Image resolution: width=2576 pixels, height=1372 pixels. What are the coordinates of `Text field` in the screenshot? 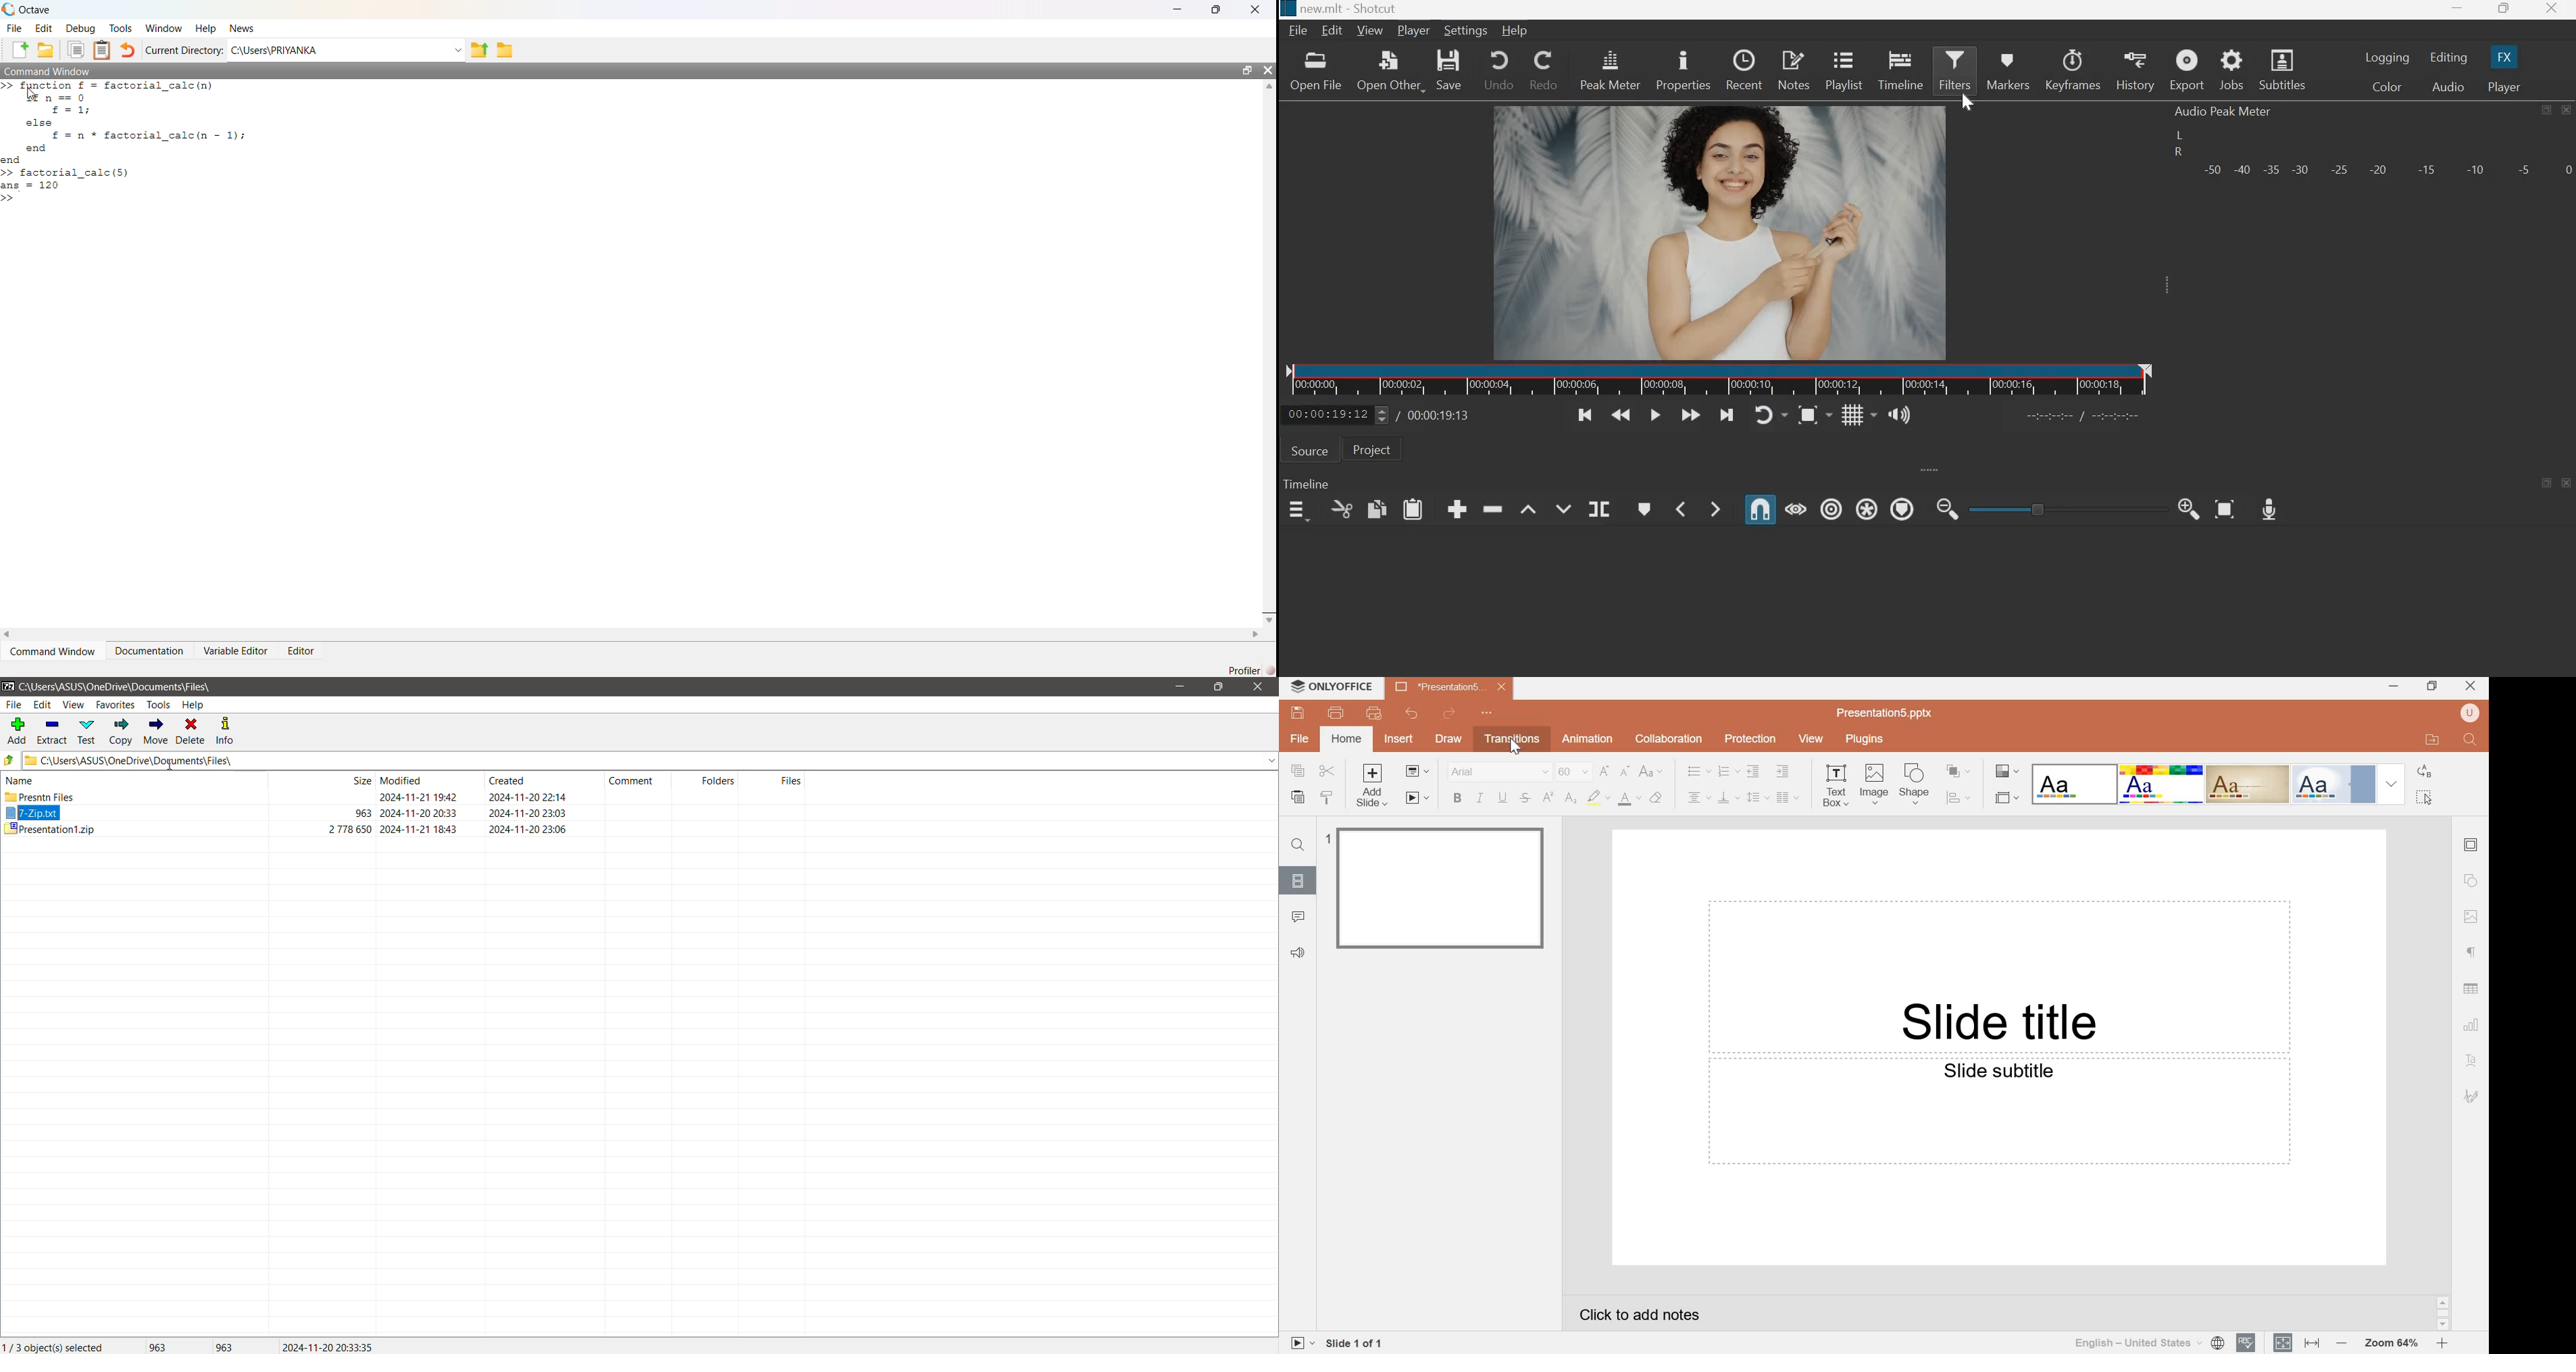 It's located at (1999, 976).